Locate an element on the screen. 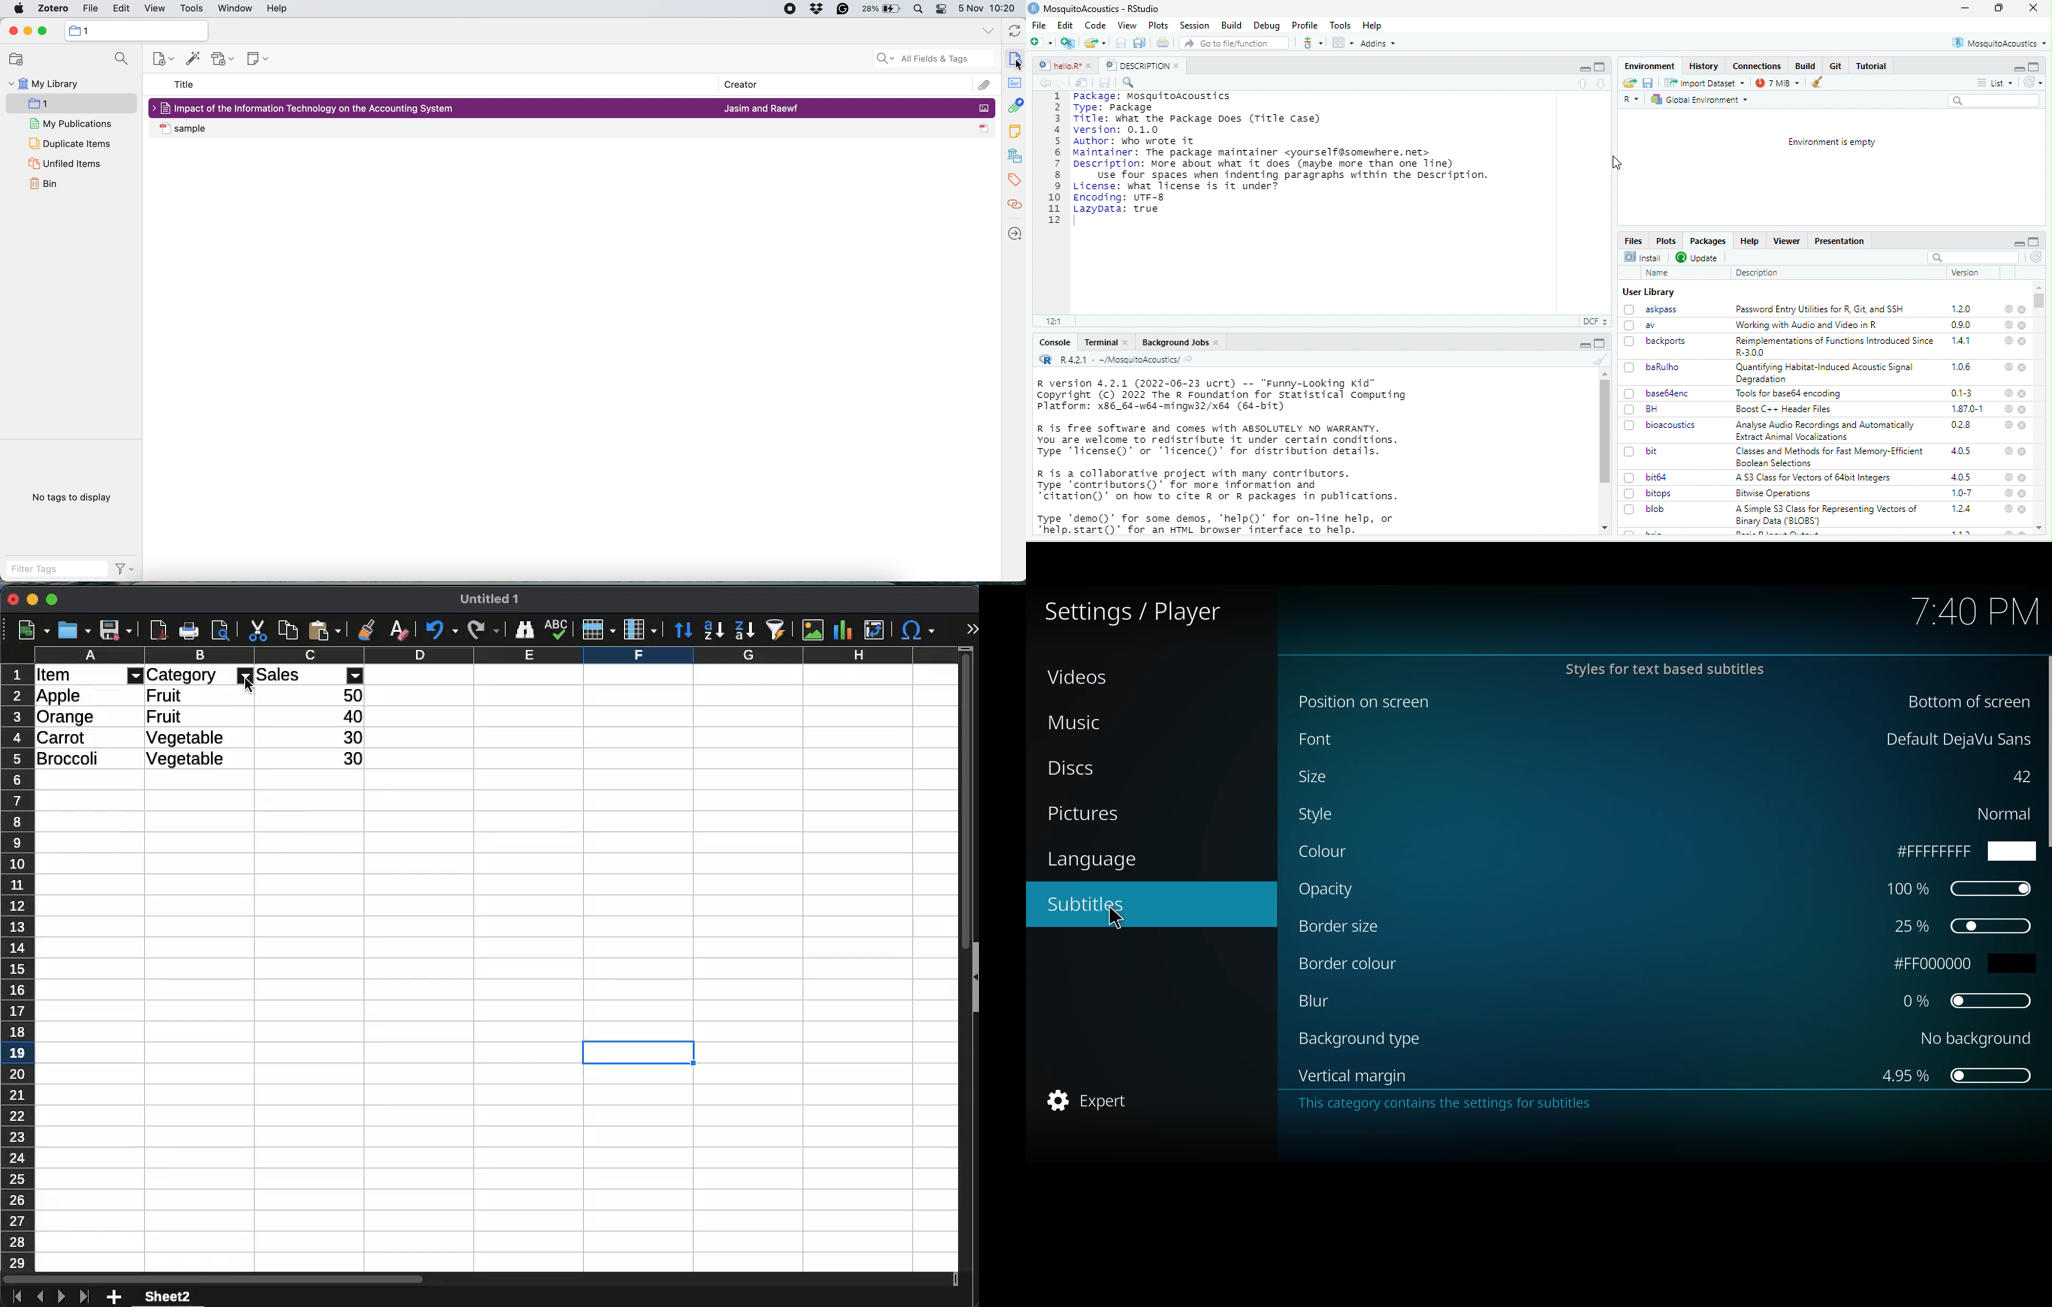 The width and height of the screenshot is (2072, 1316). print is located at coordinates (221, 629).